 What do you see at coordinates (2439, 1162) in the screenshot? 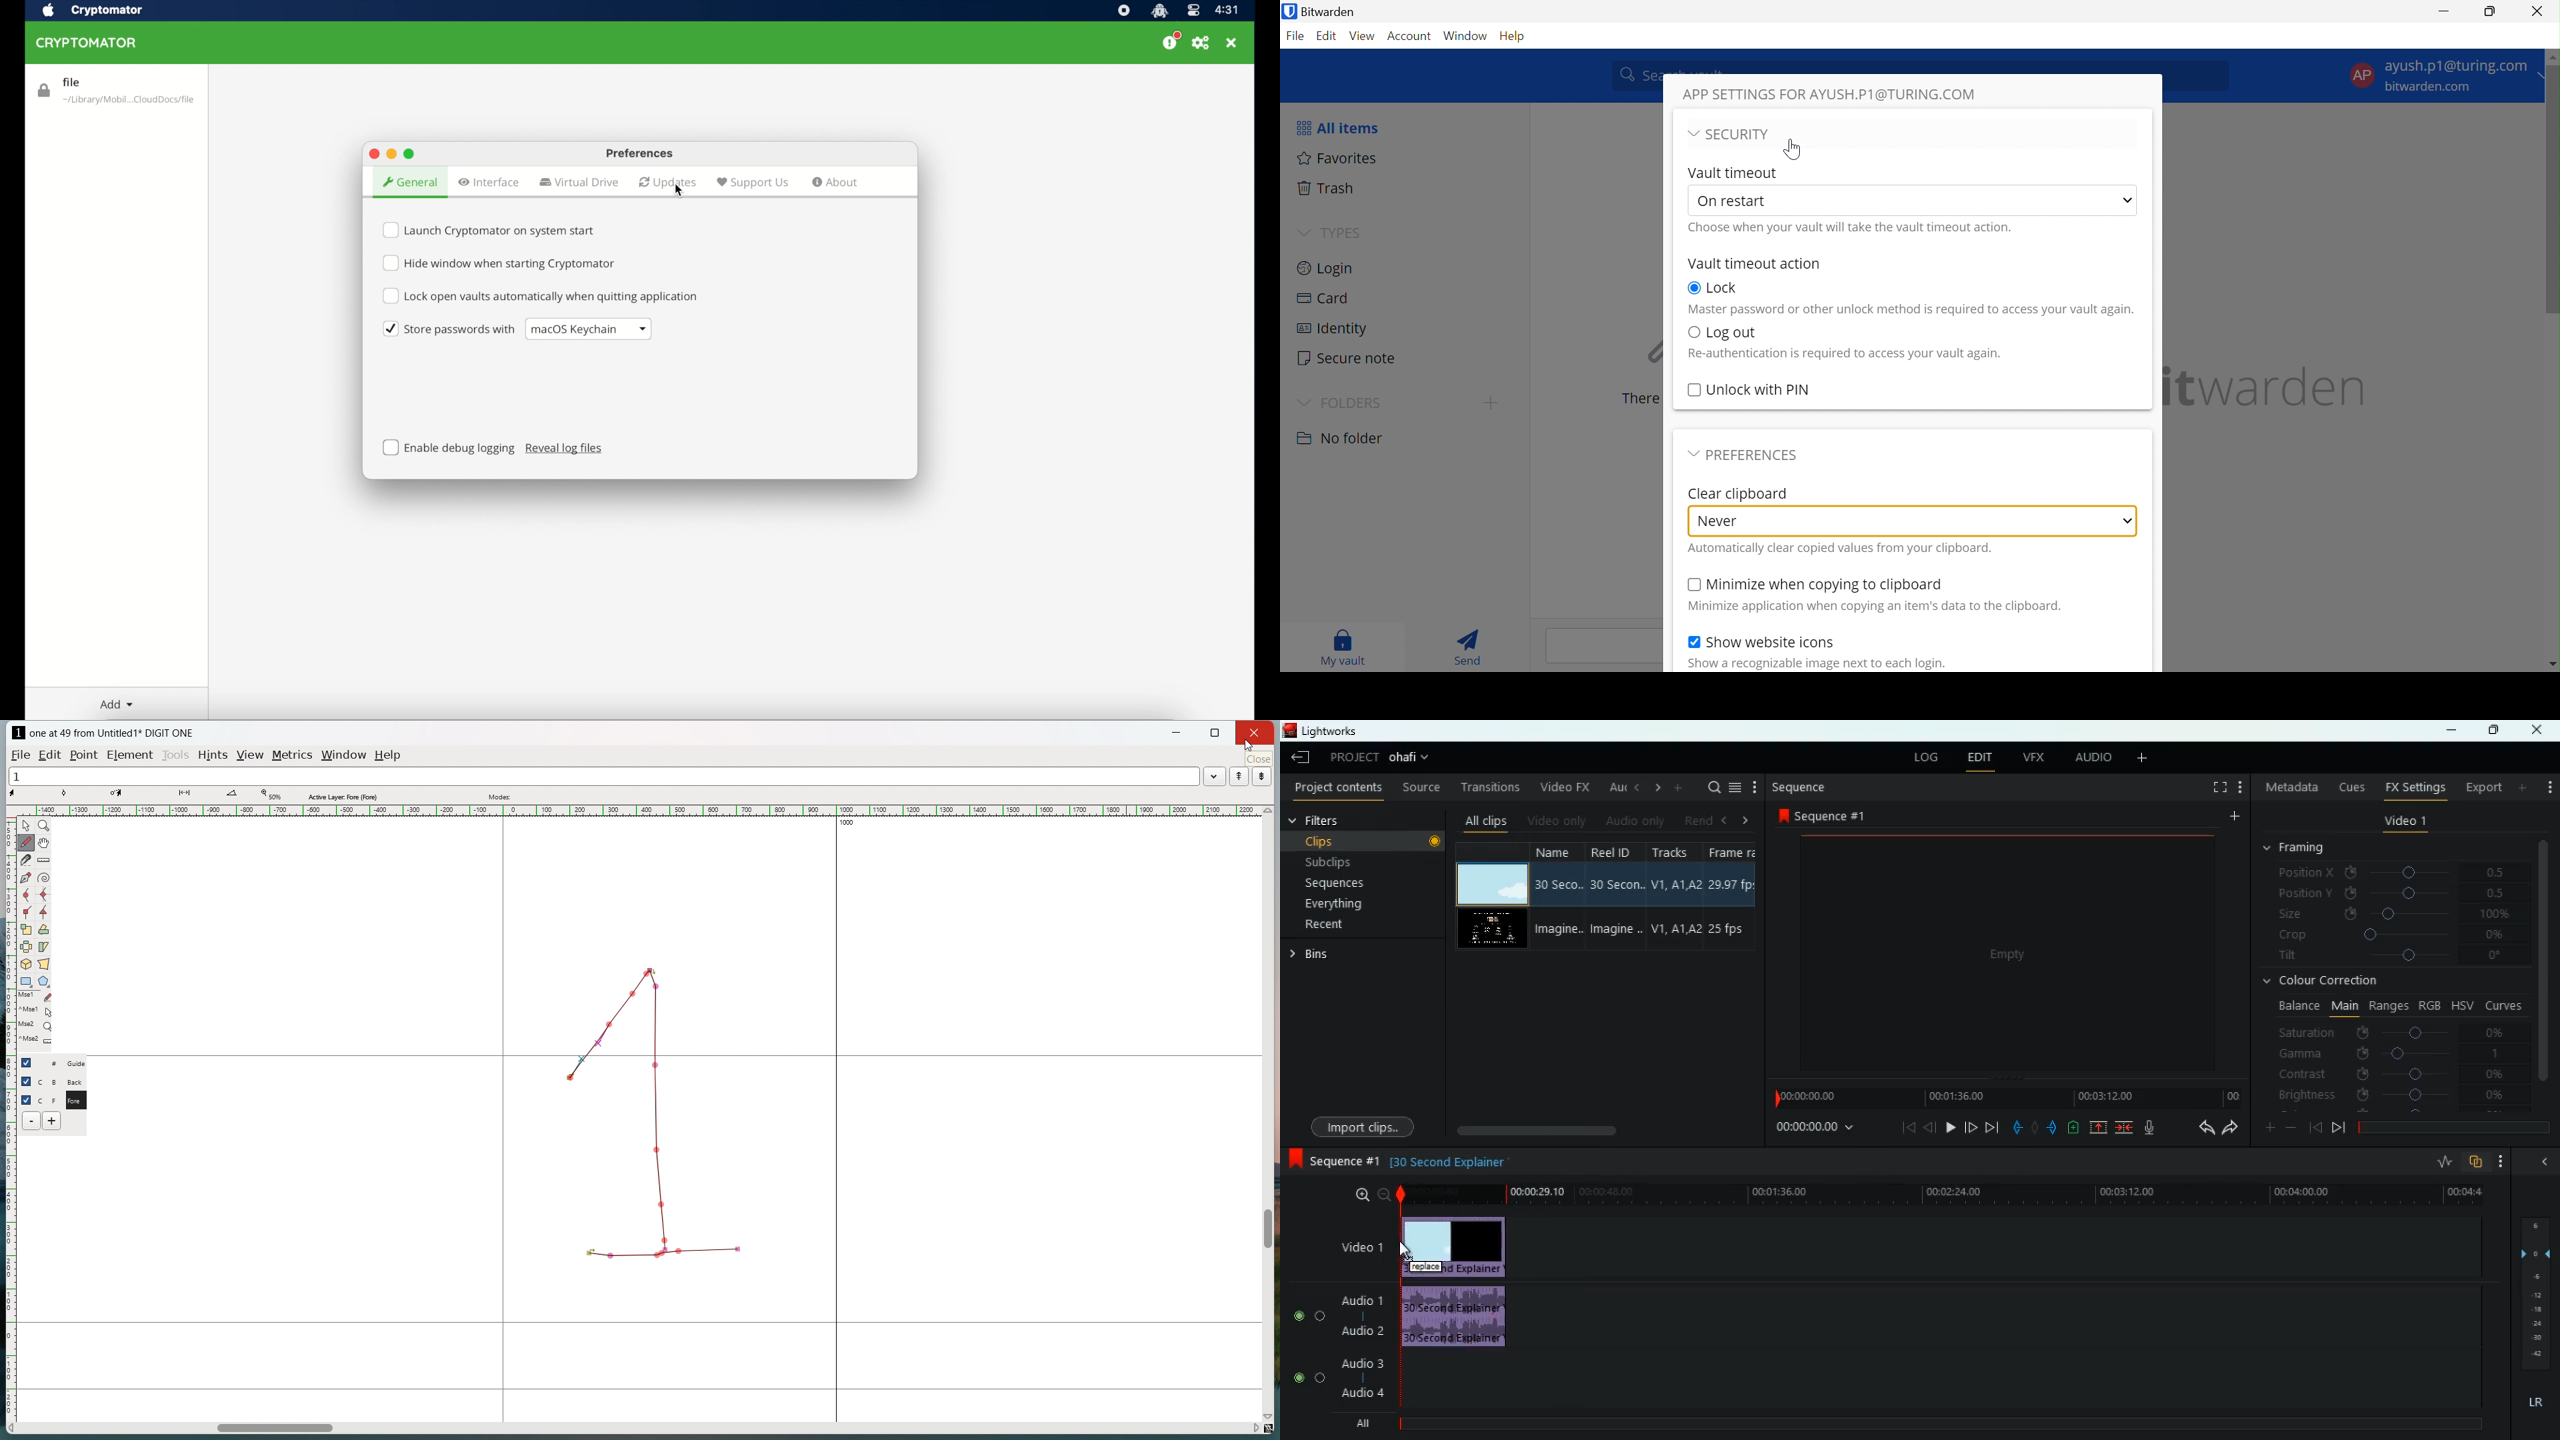
I see `rate` at bounding box center [2439, 1162].